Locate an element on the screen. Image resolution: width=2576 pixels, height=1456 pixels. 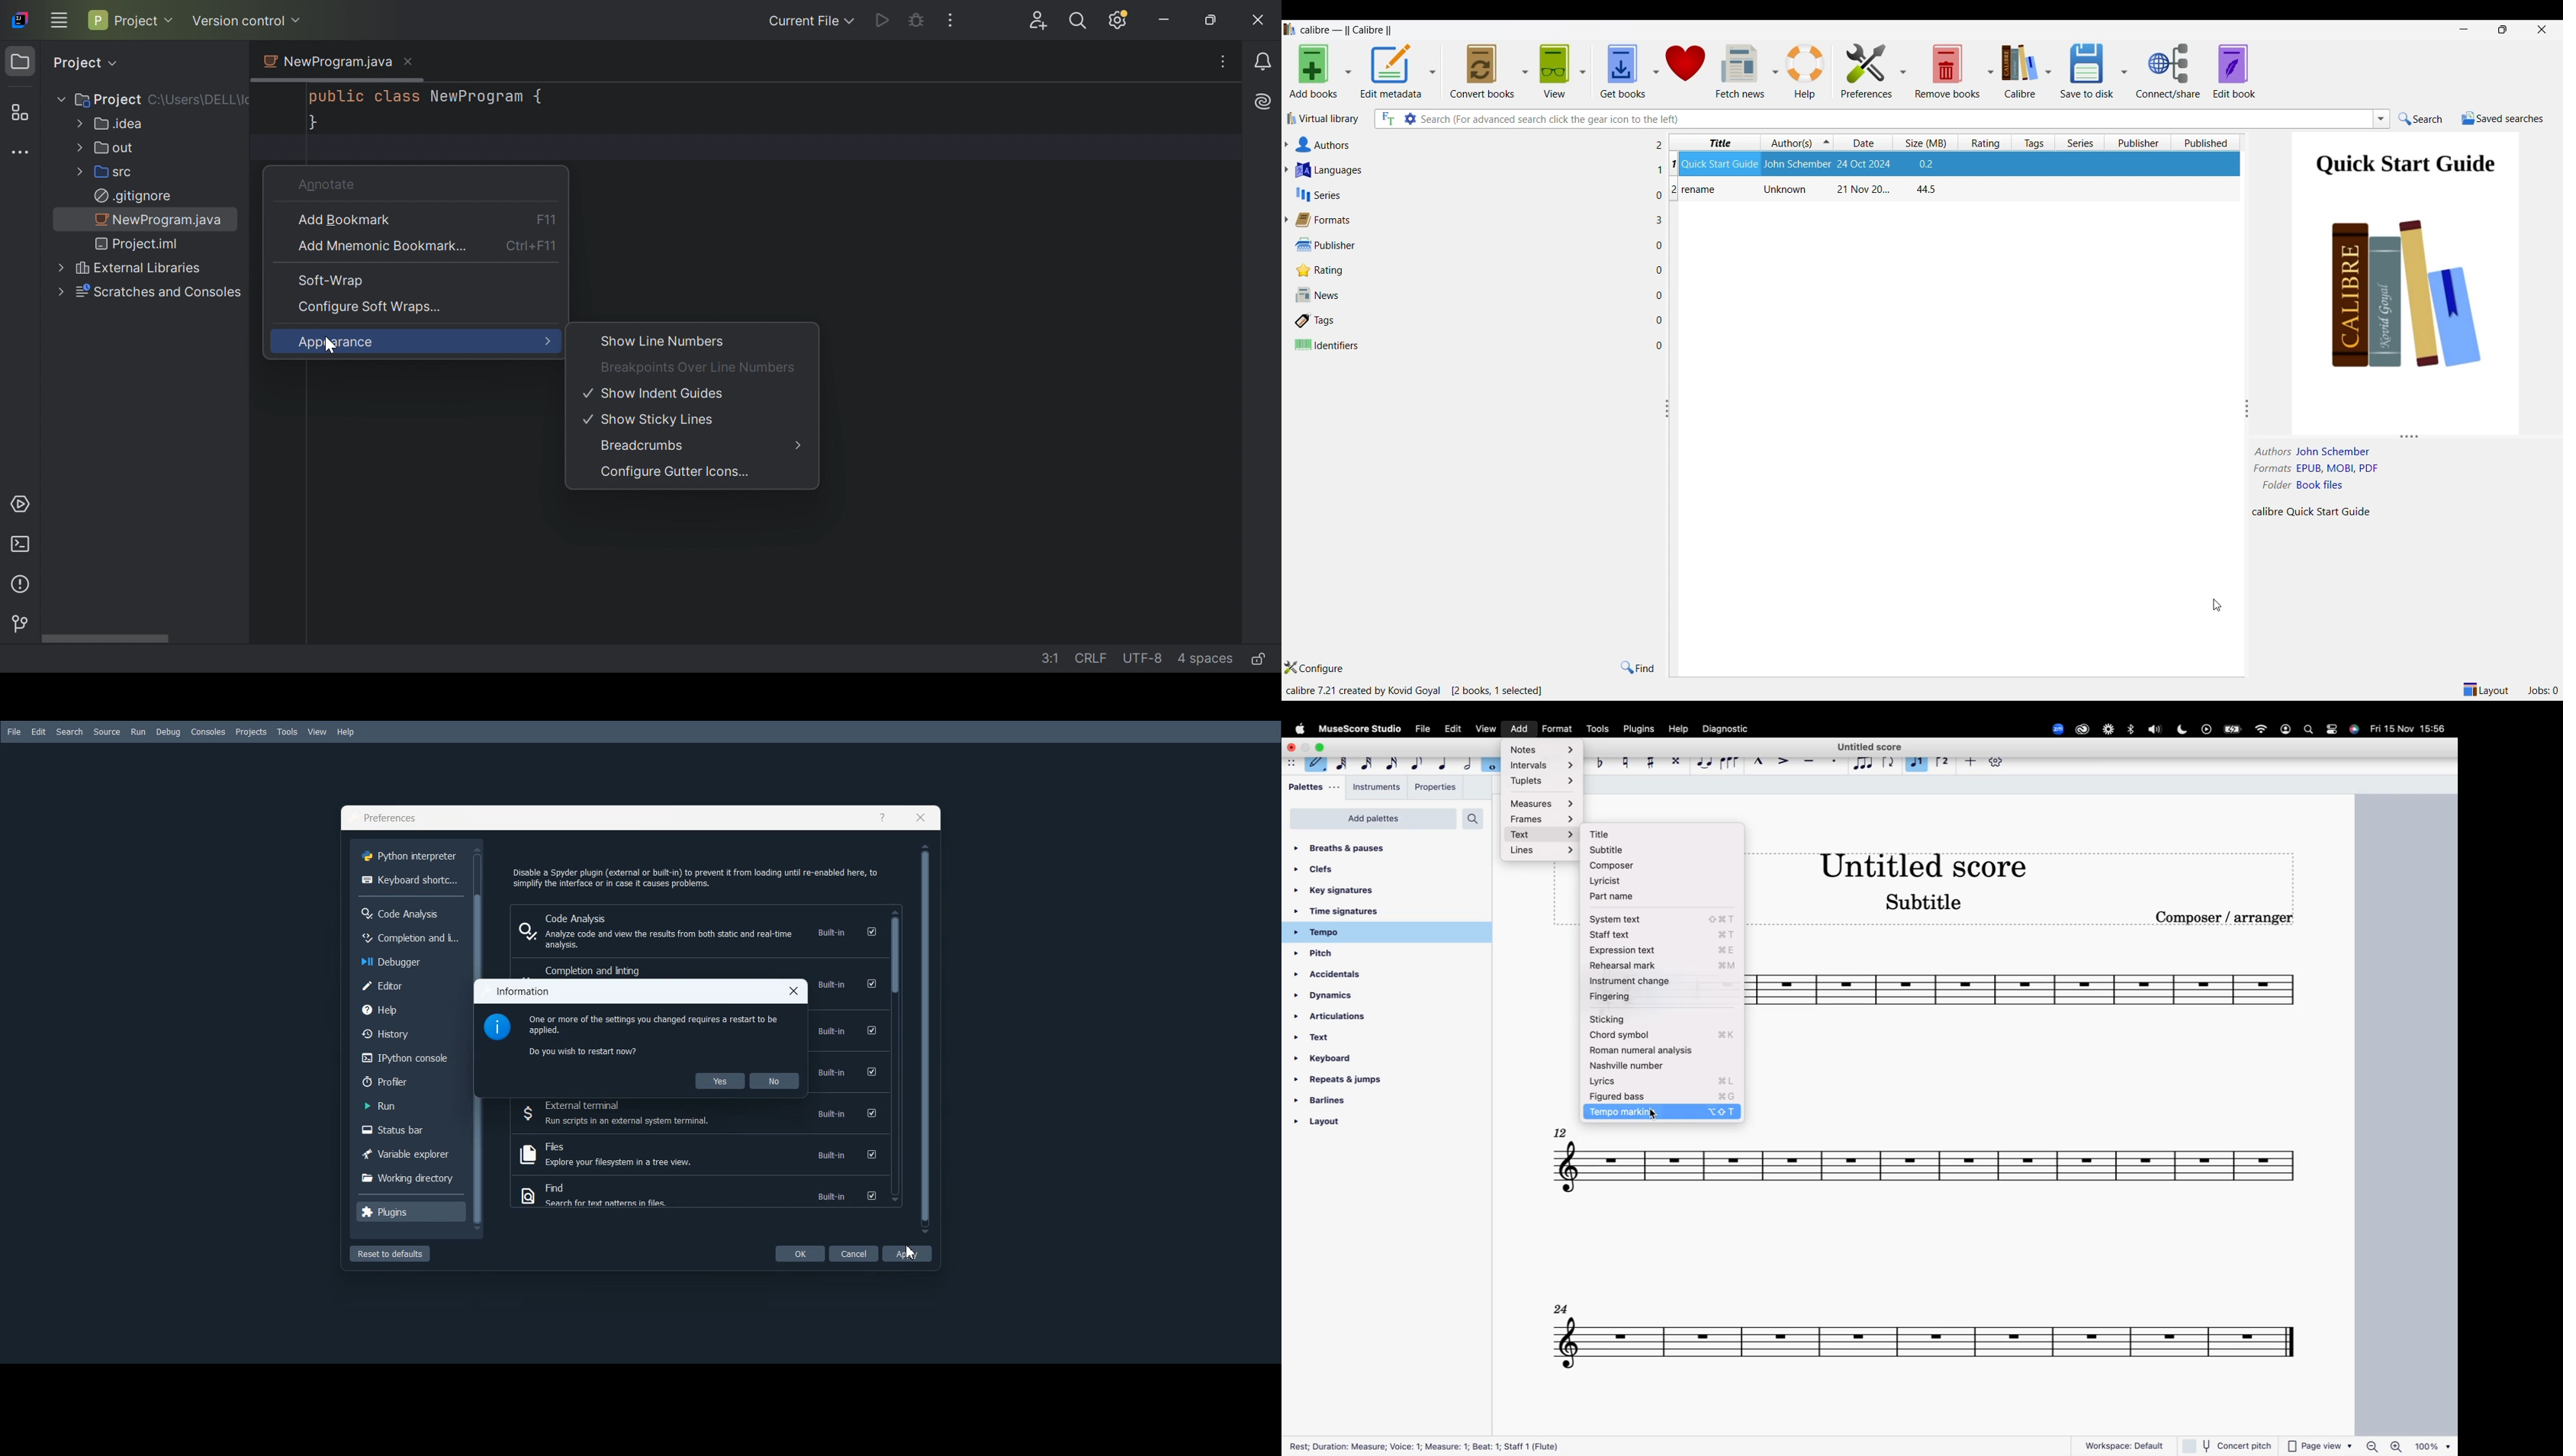
Profiler is located at coordinates (410, 1081).